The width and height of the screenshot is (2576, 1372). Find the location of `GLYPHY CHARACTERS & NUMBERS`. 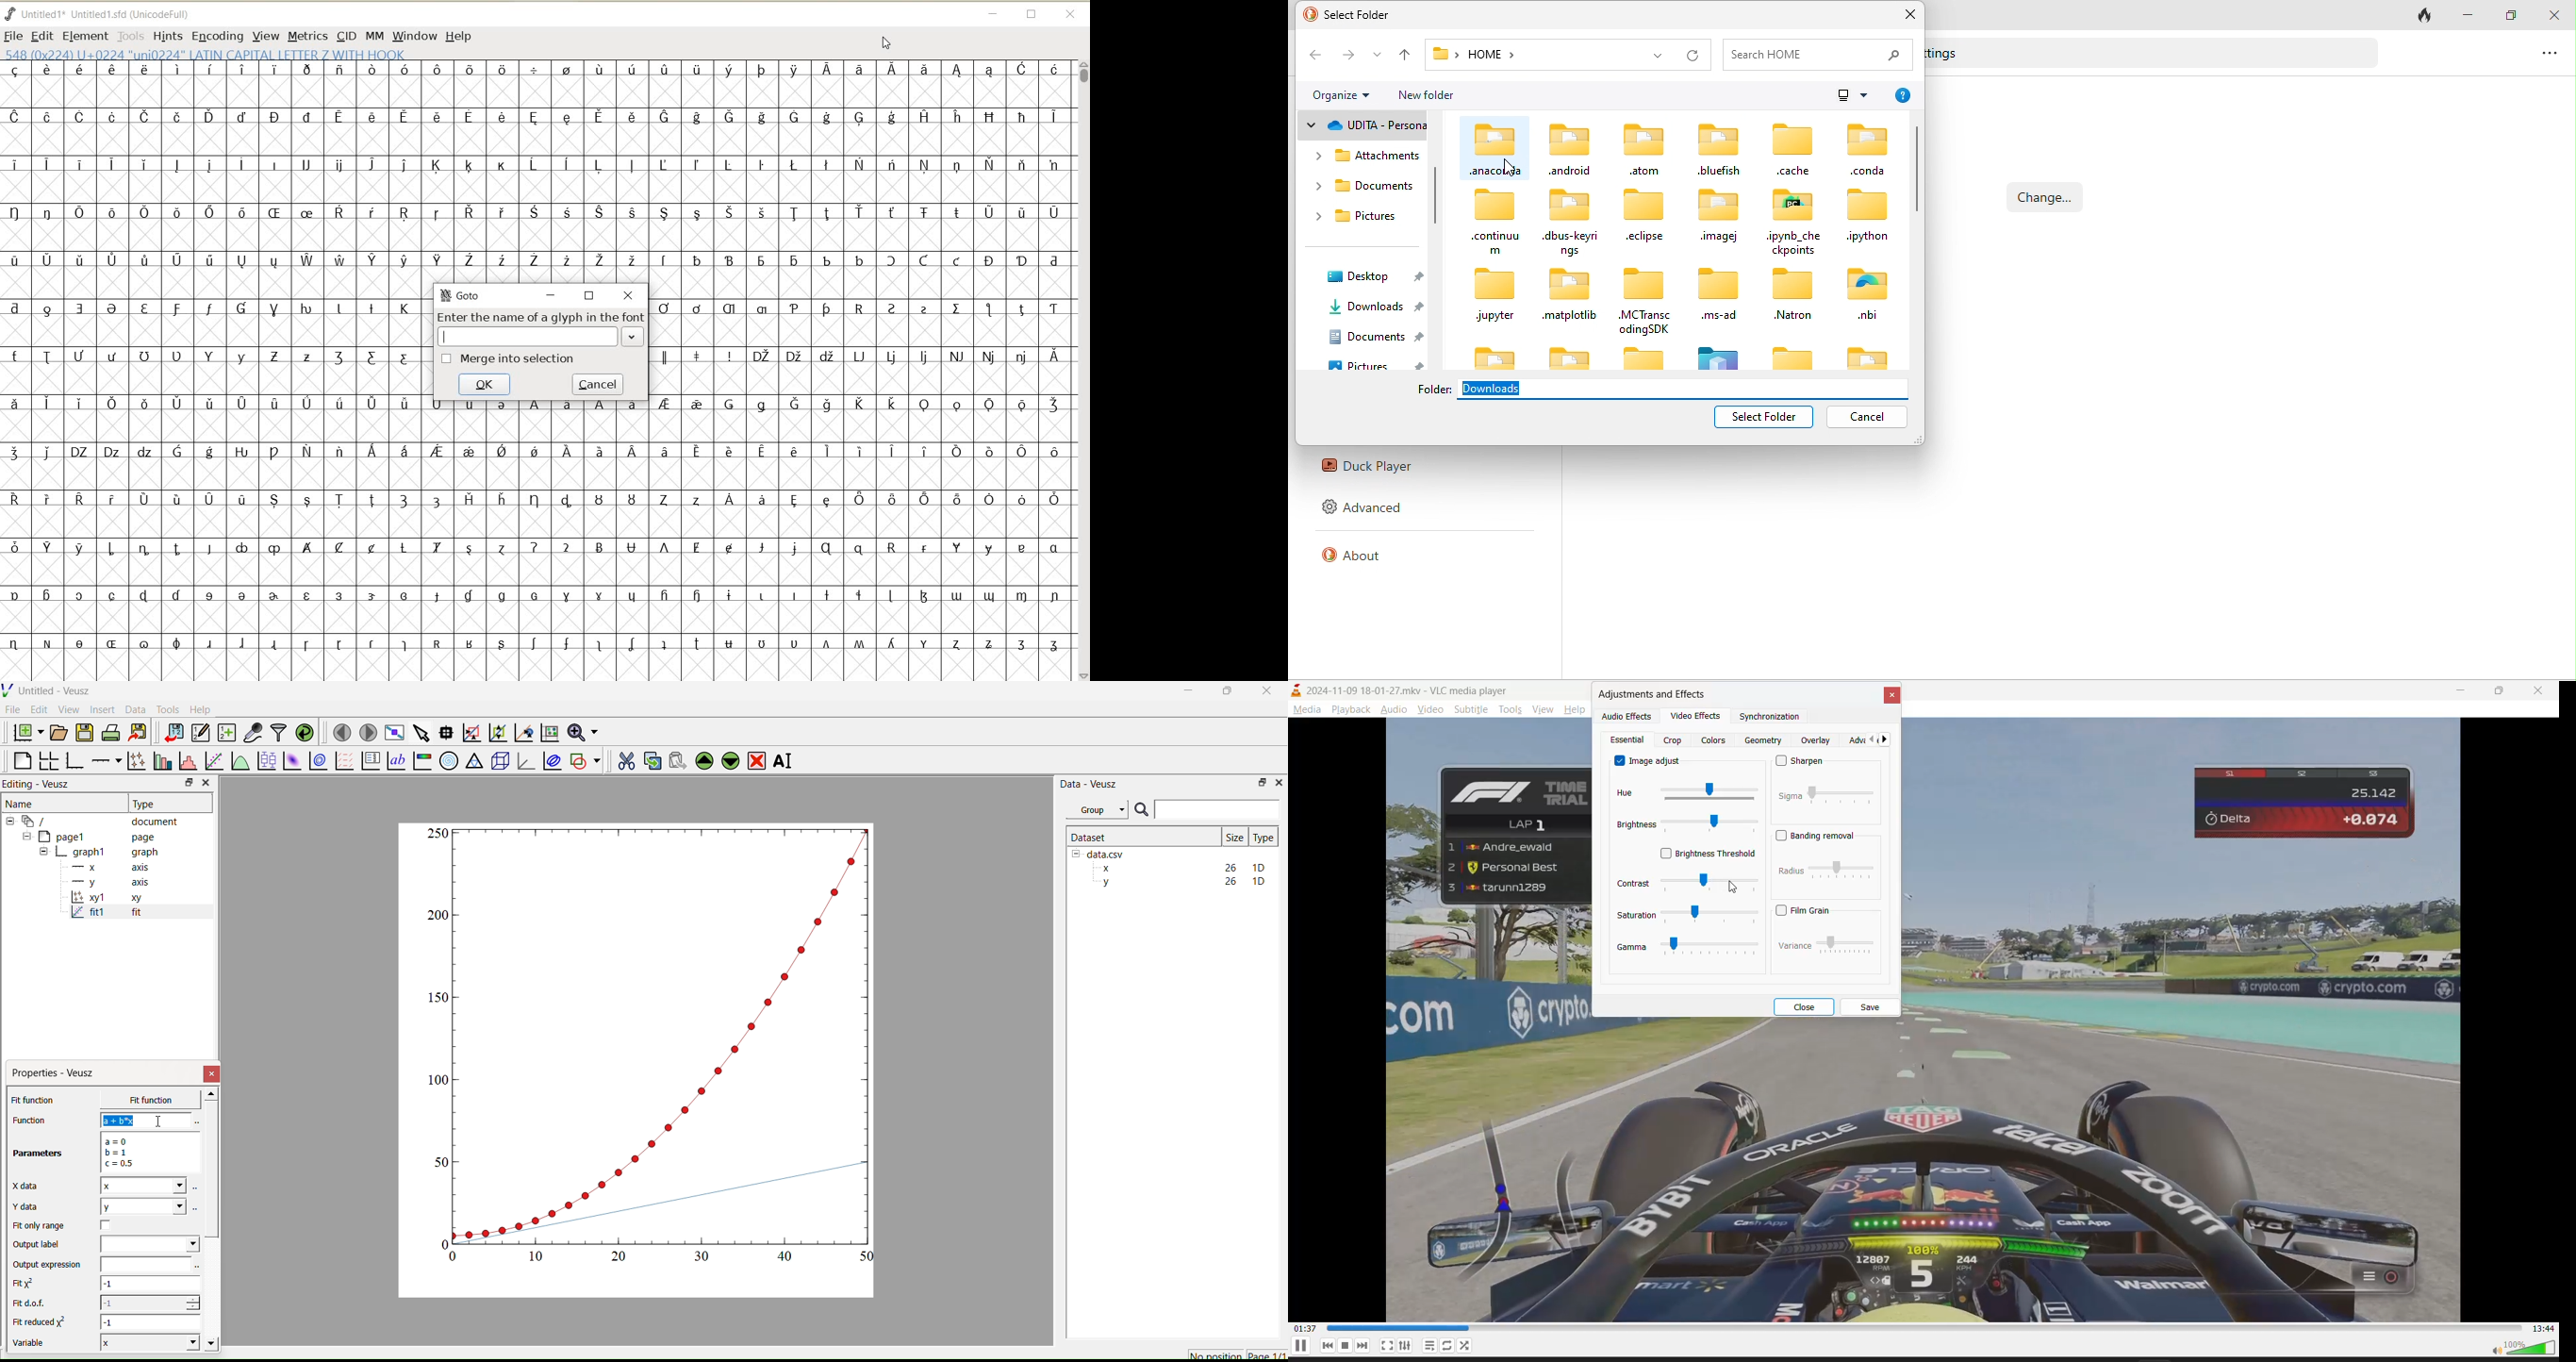

GLYPHY CHARACTERS & NUMBERS is located at coordinates (536, 536).